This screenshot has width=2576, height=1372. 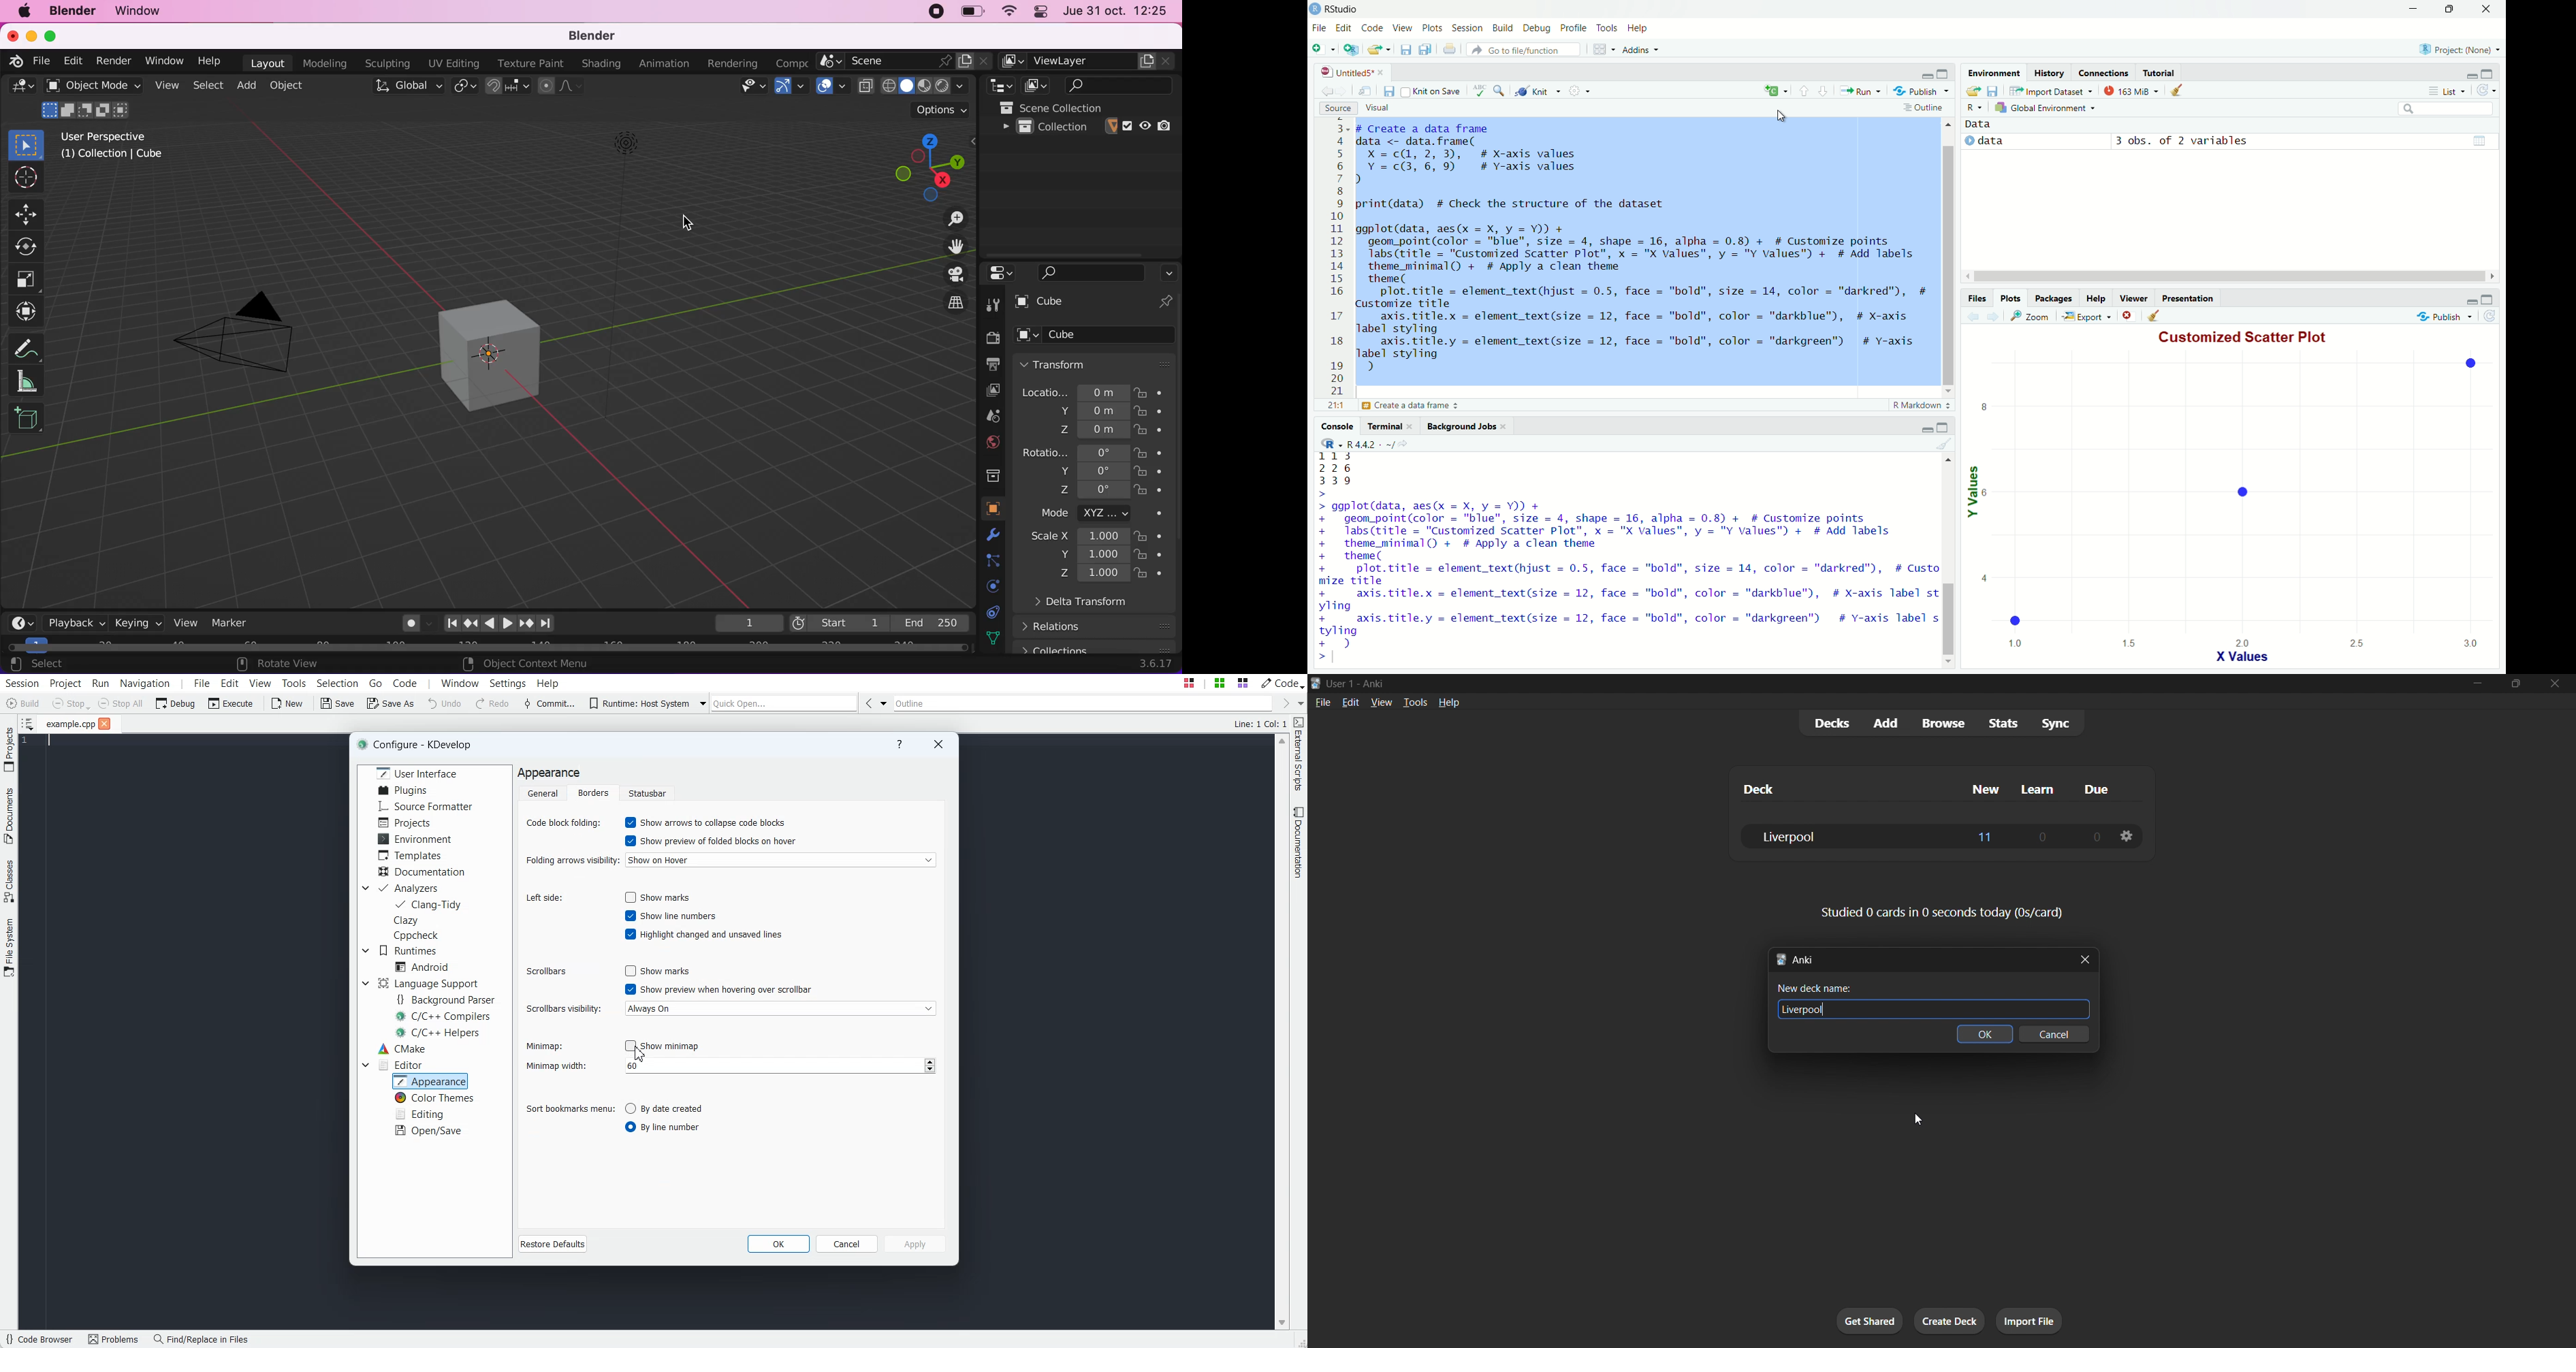 What do you see at coordinates (995, 303) in the screenshot?
I see `` at bounding box center [995, 303].